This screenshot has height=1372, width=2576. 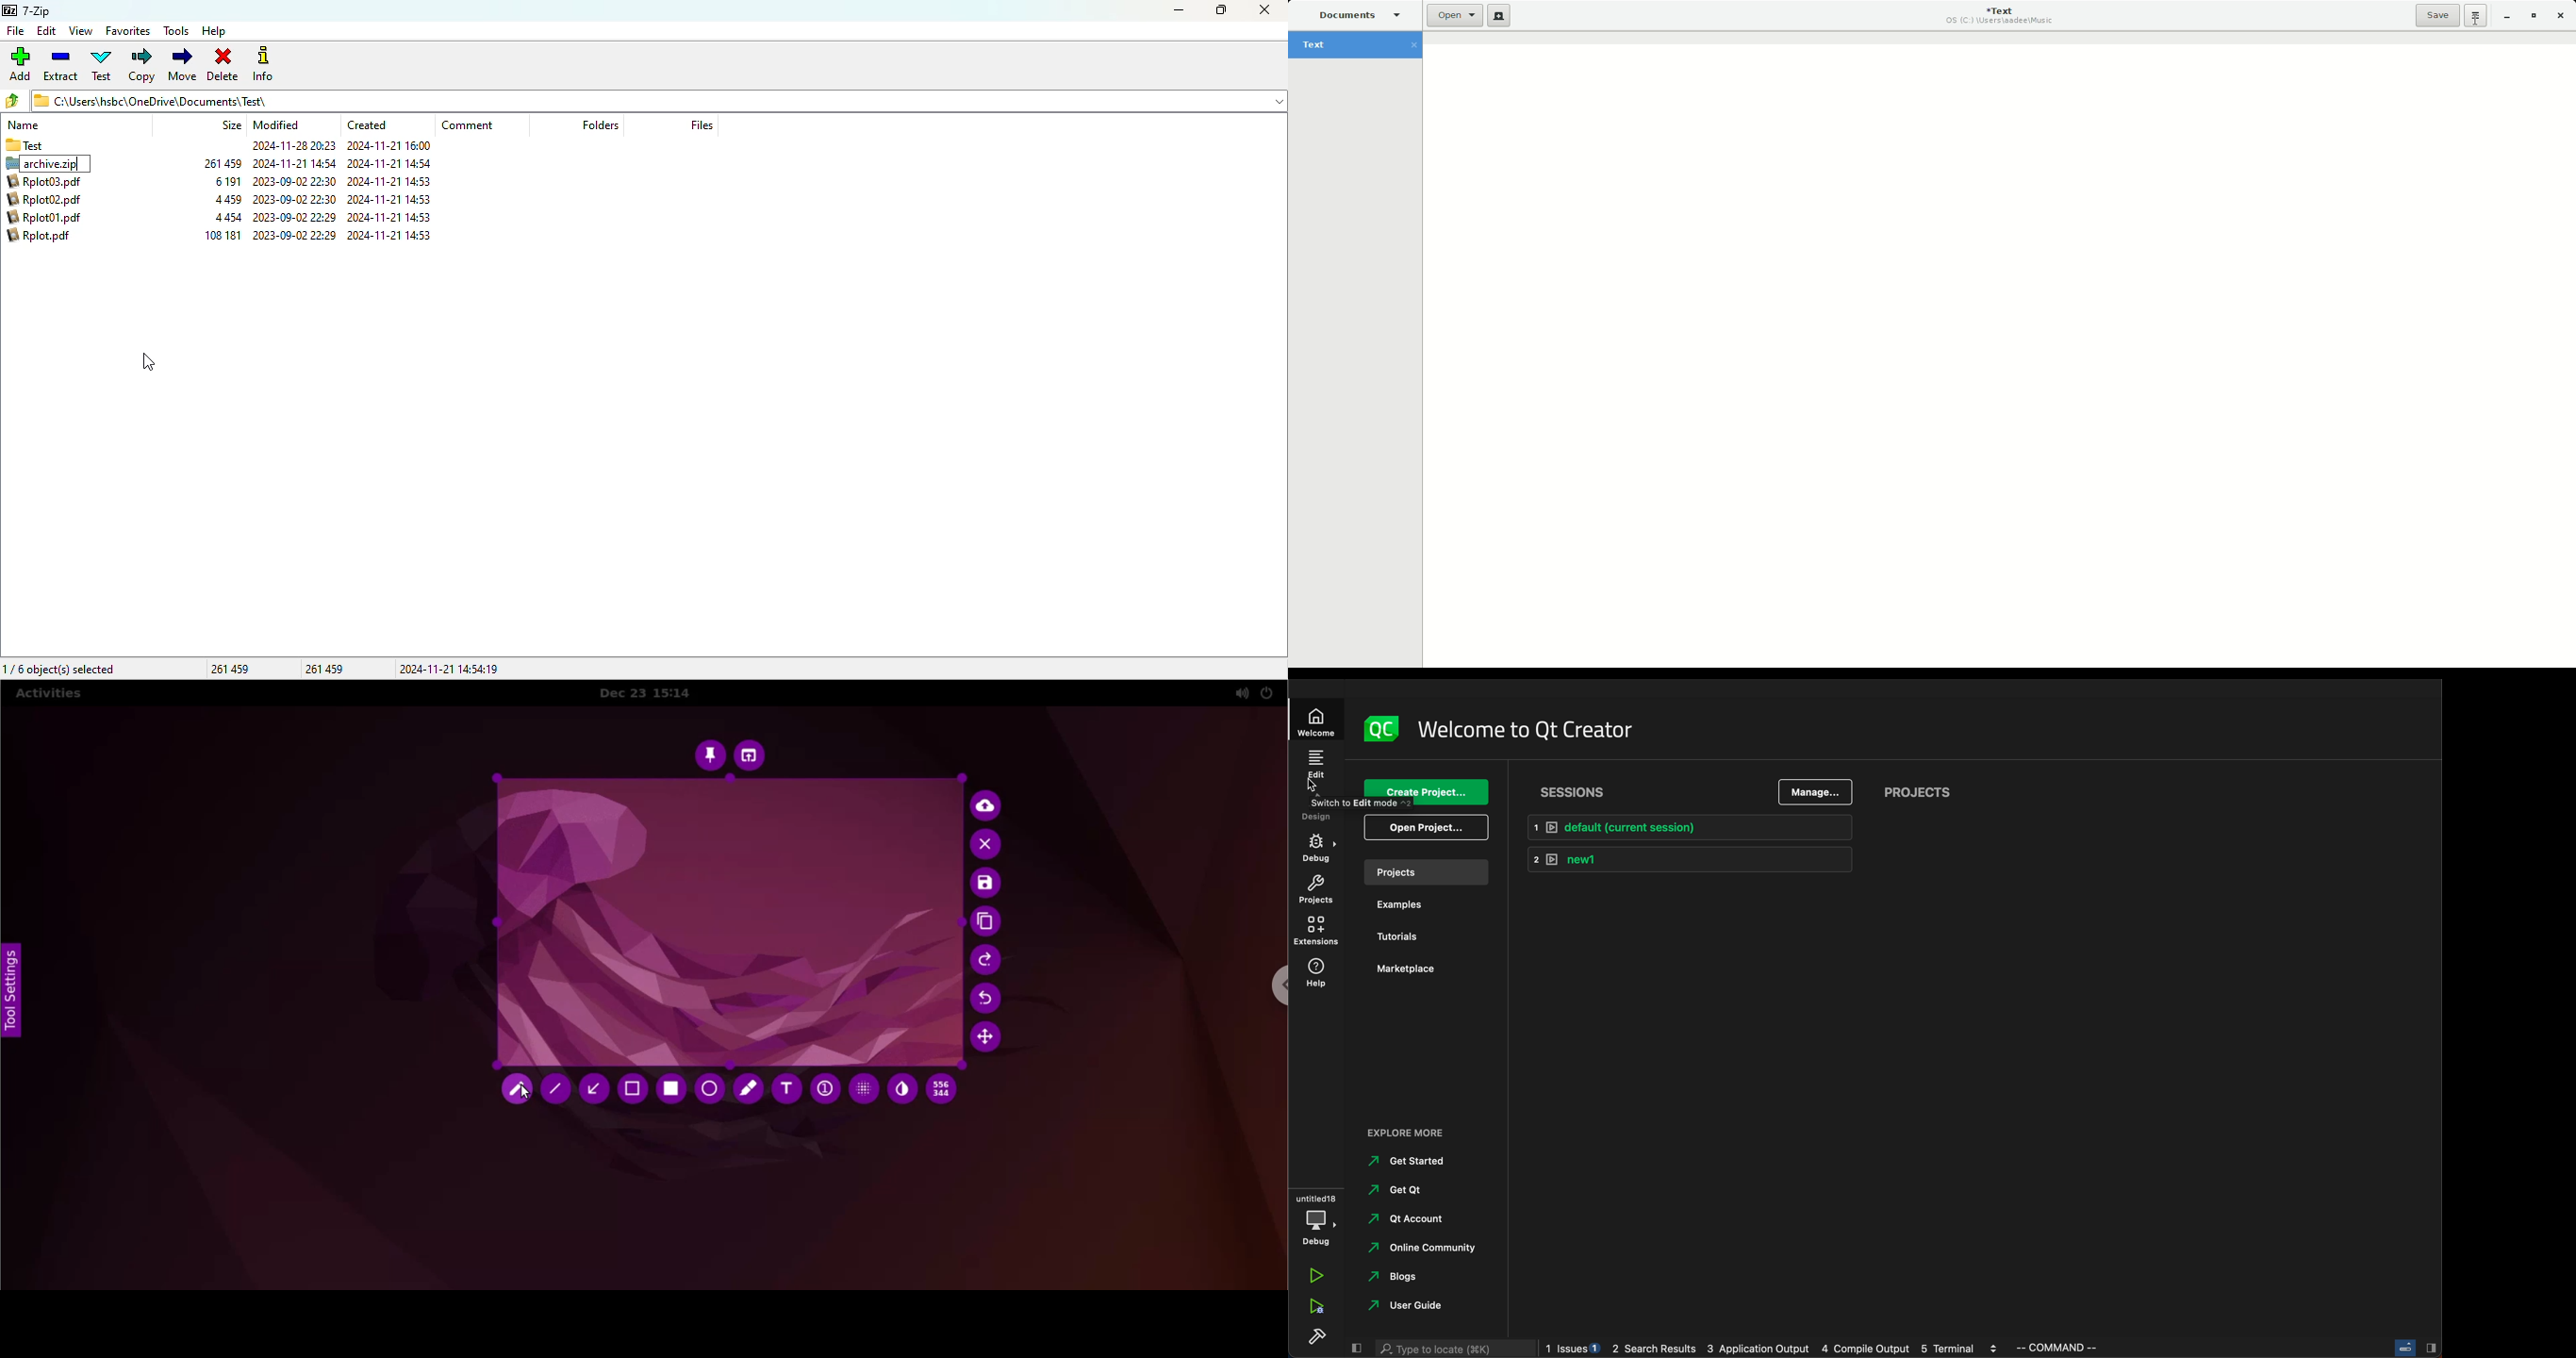 I want to click on files, so click(x=702, y=124).